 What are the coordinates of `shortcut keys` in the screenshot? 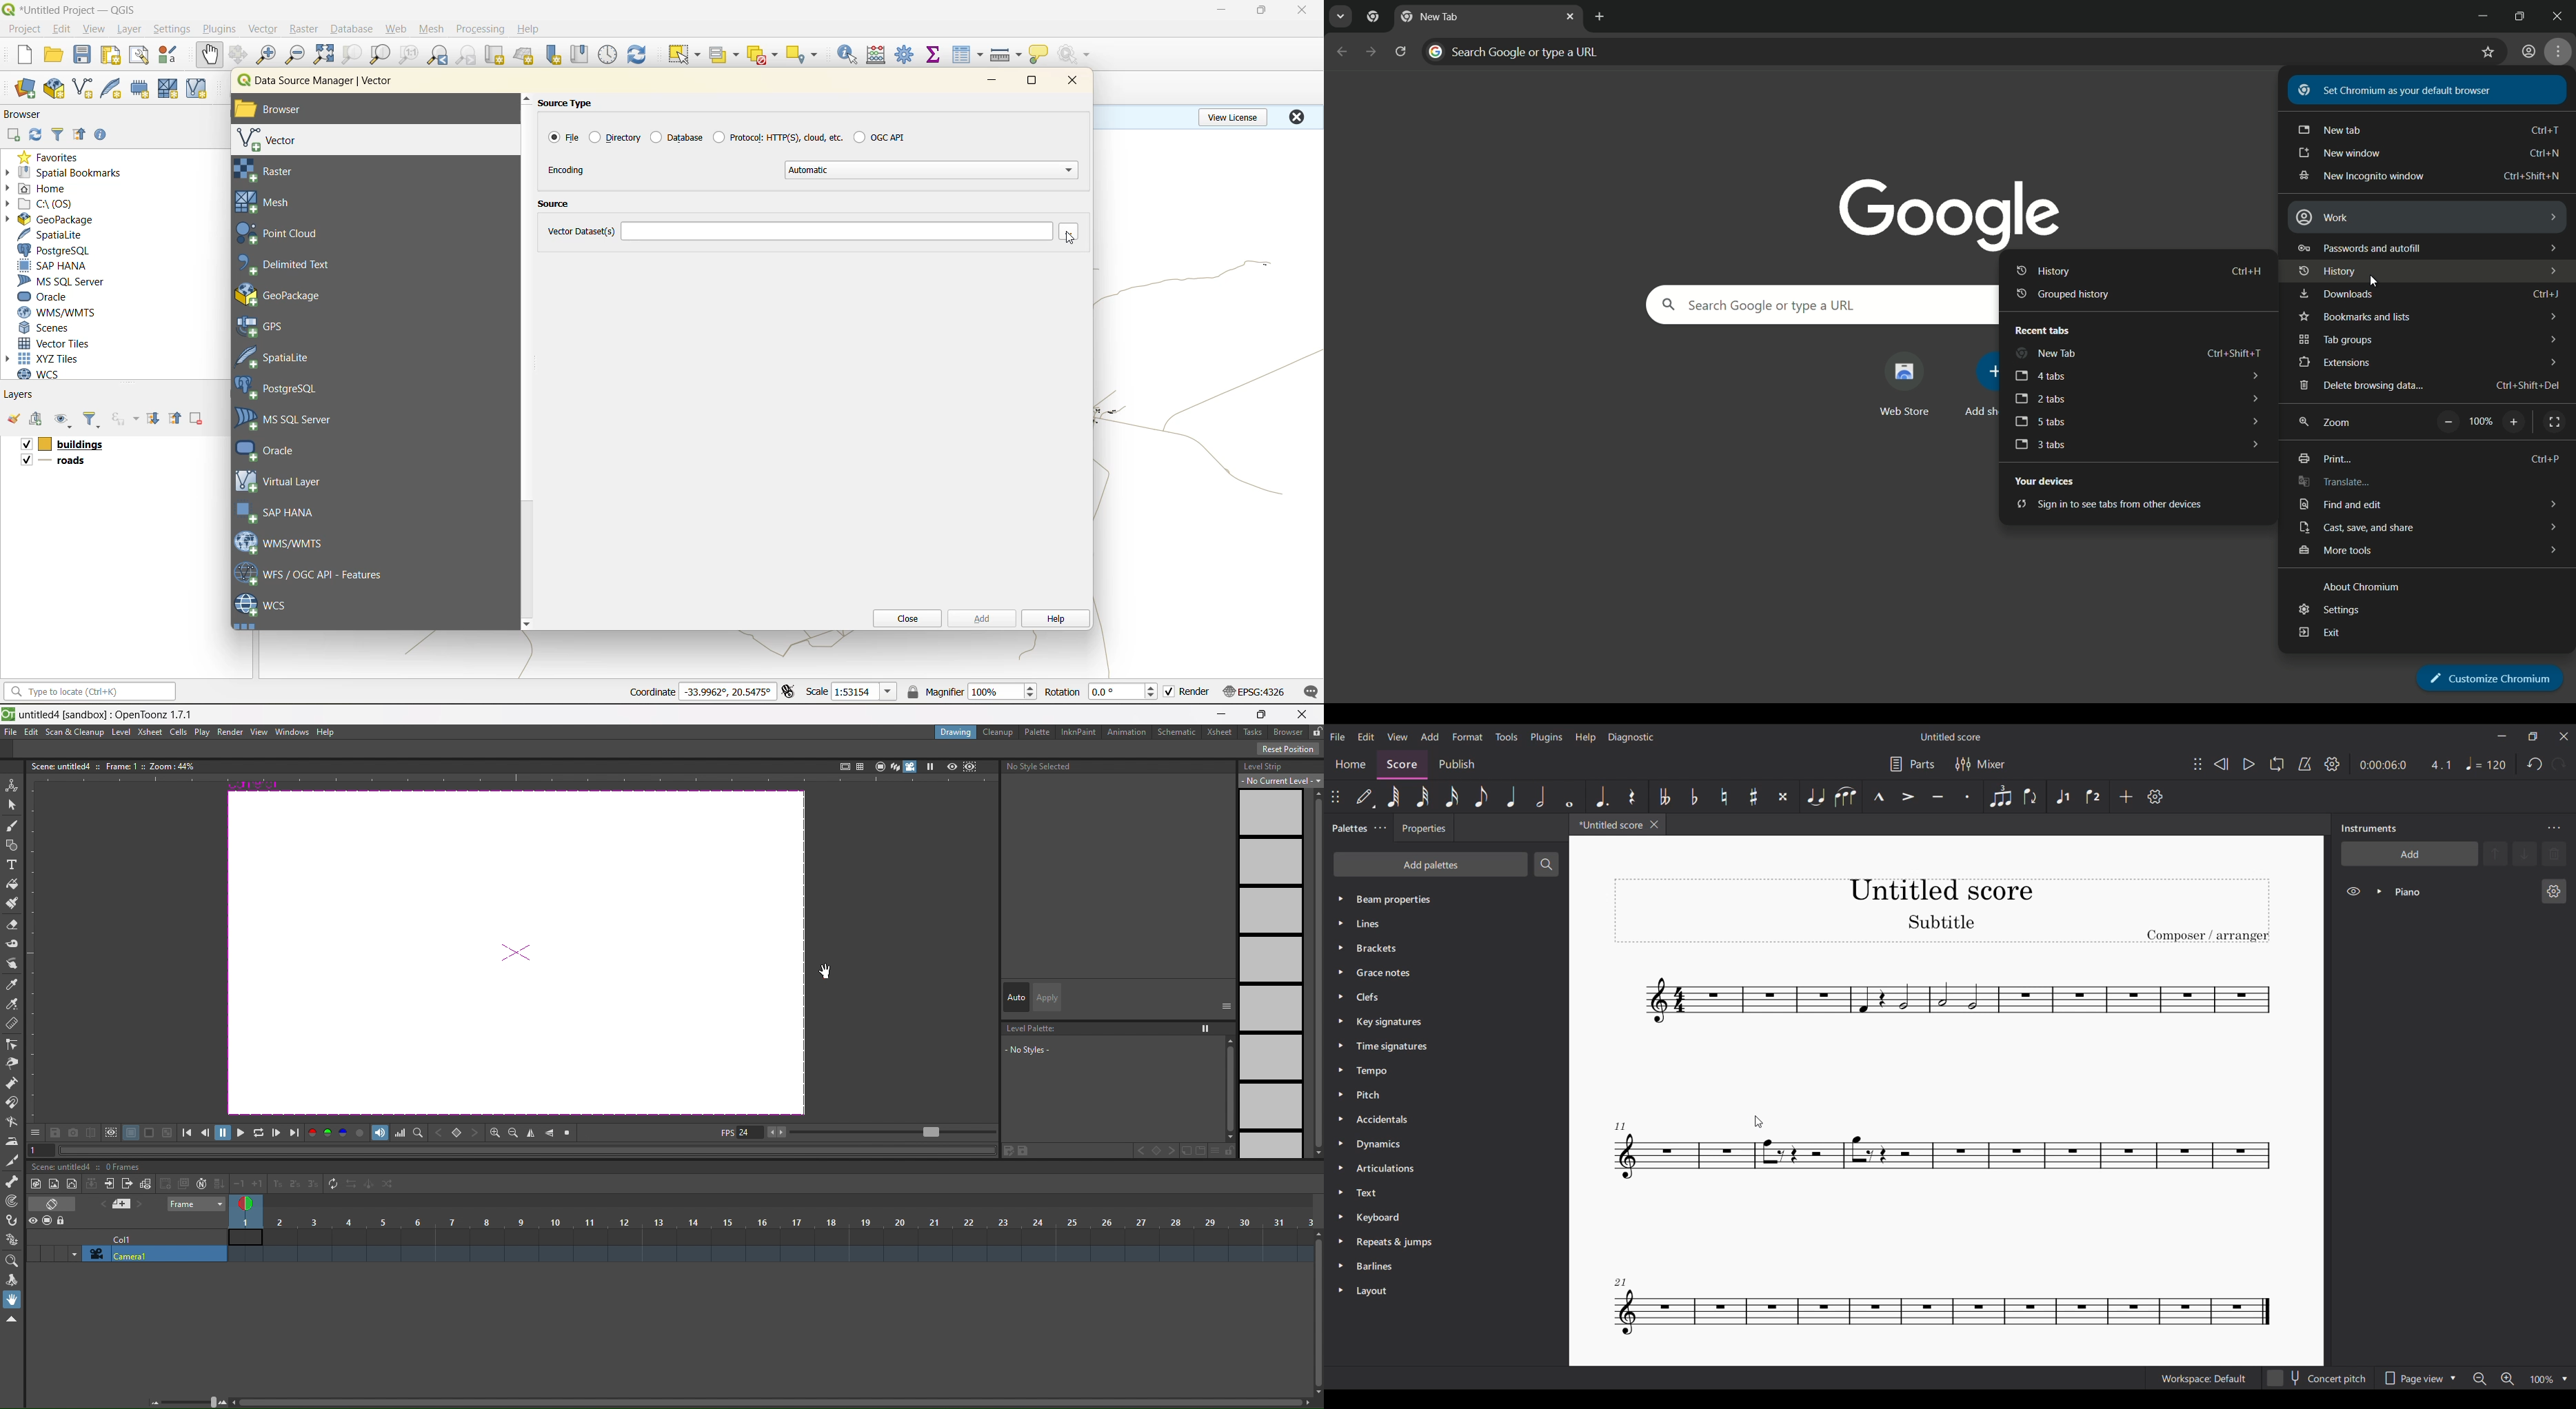 It's located at (2545, 130).